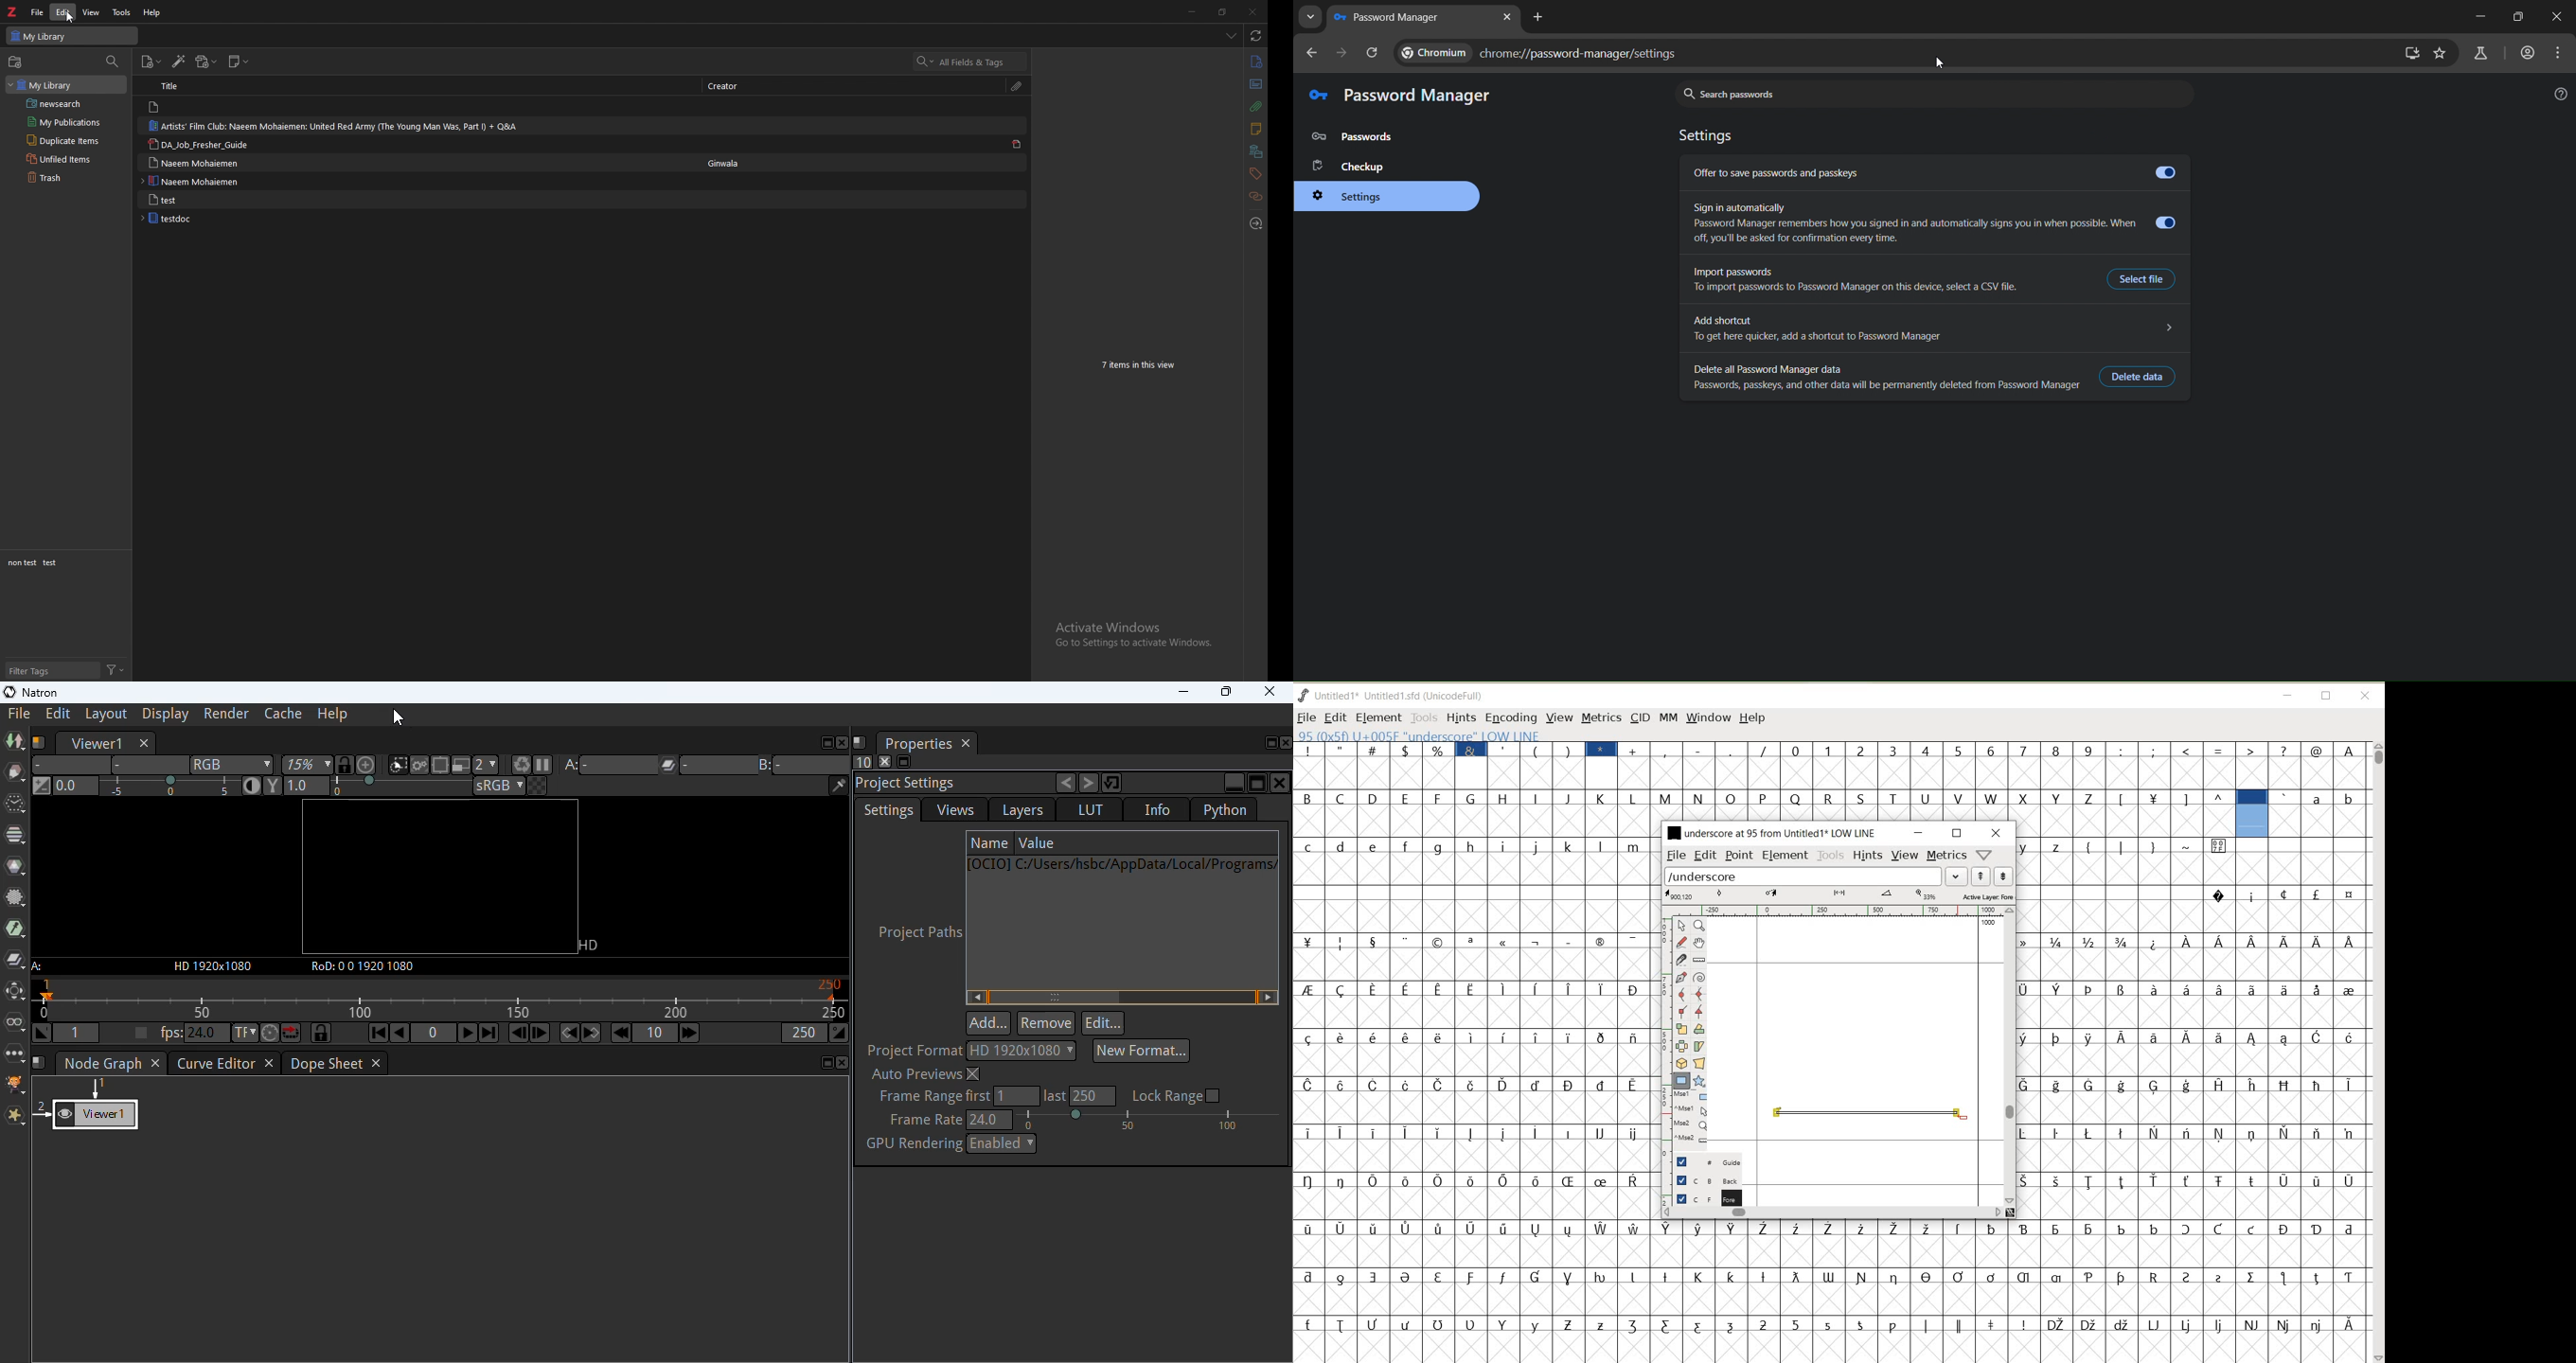  Describe the element at coordinates (191, 107) in the screenshot. I see `note` at that location.